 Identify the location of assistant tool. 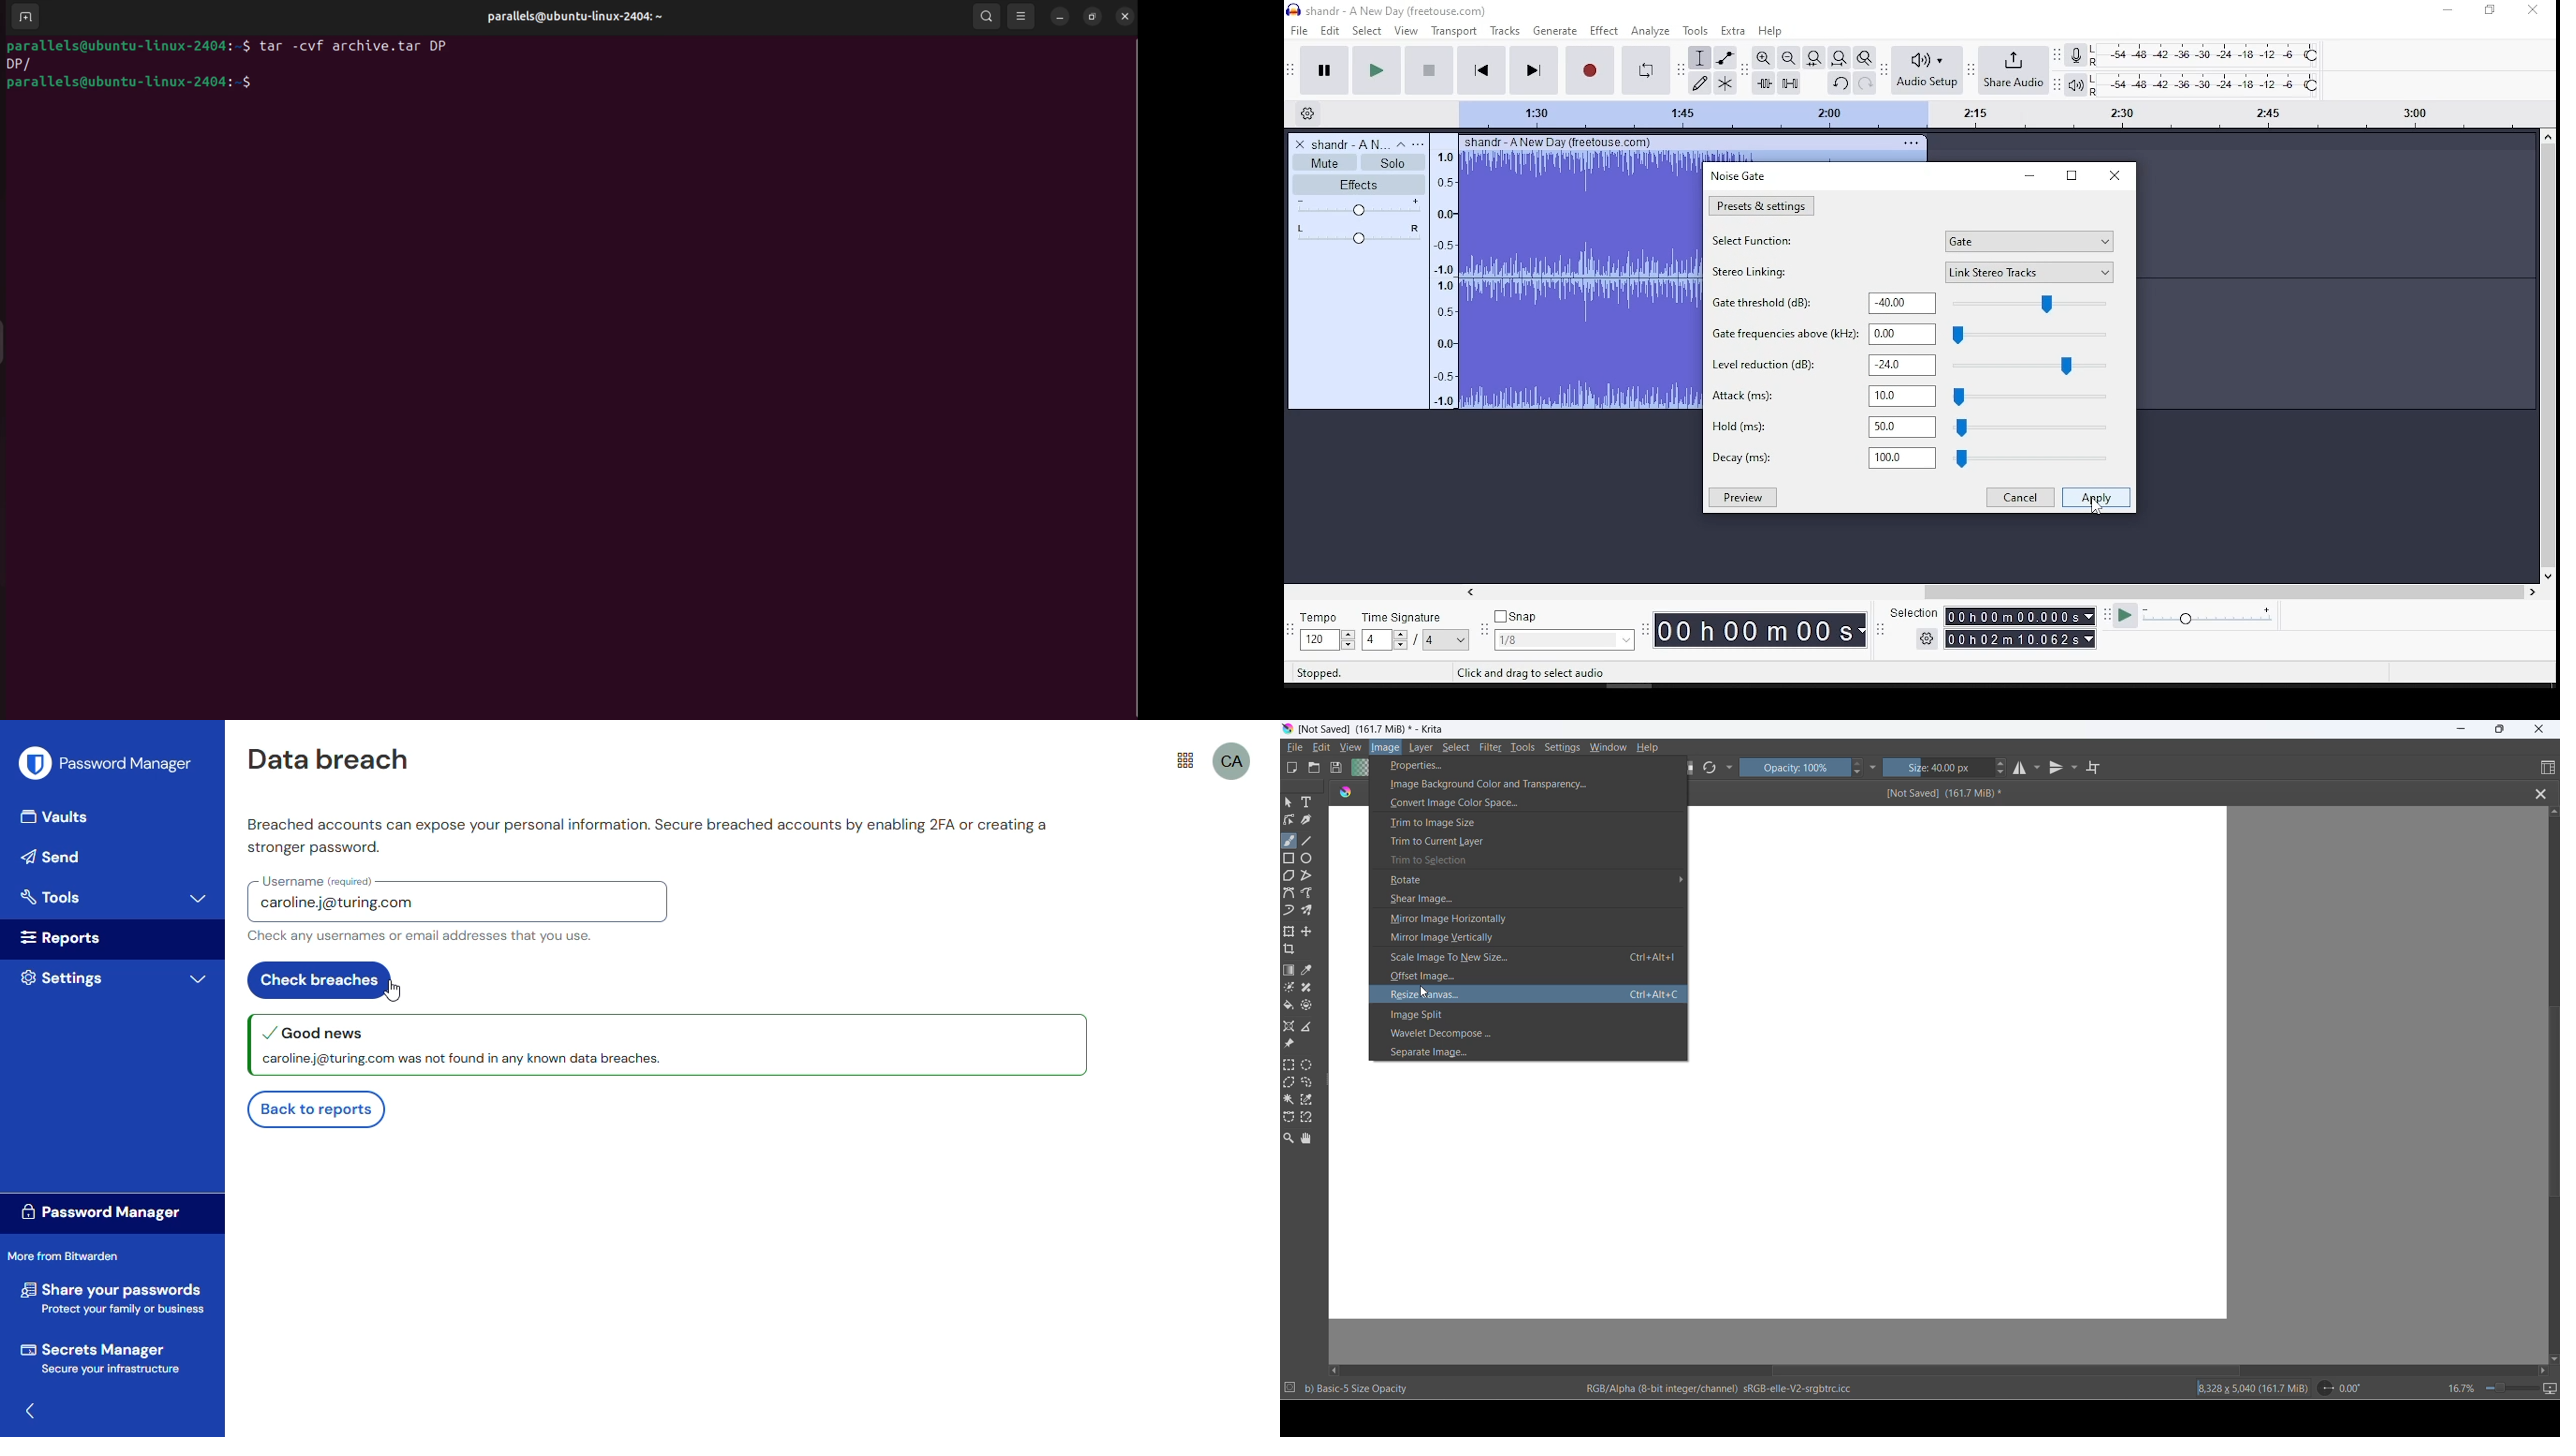
(1291, 1027).